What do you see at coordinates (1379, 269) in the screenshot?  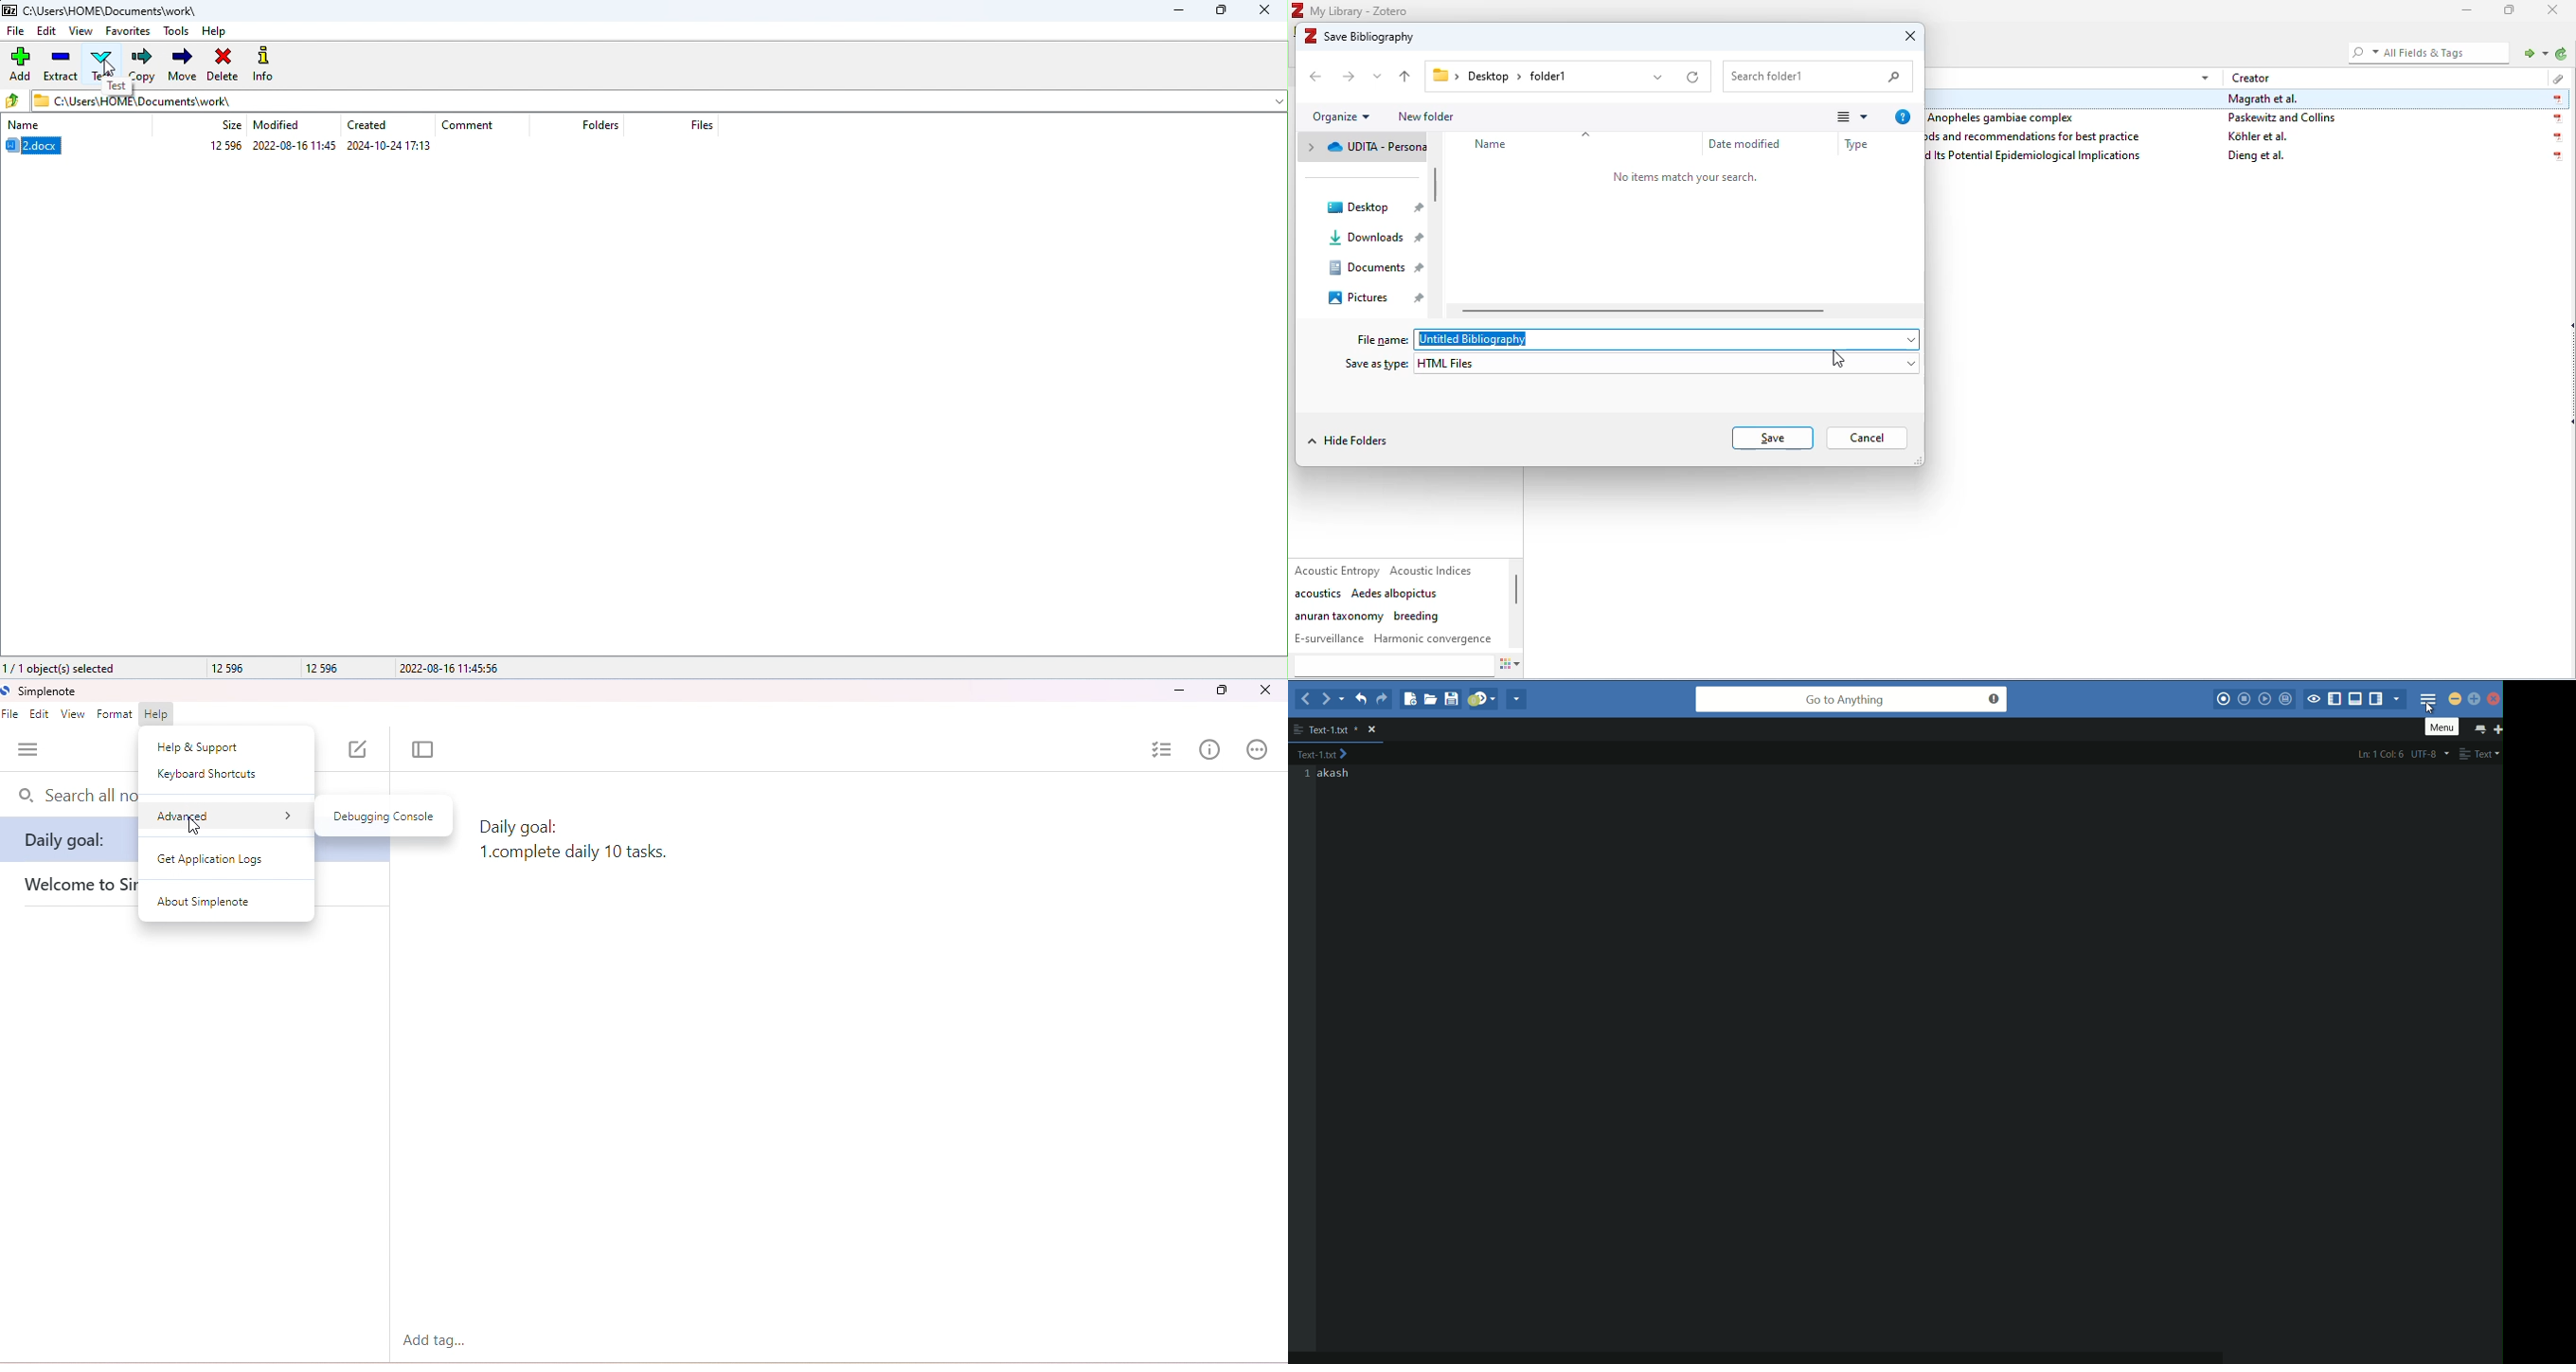 I see `documents` at bounding box center [1379, 269].